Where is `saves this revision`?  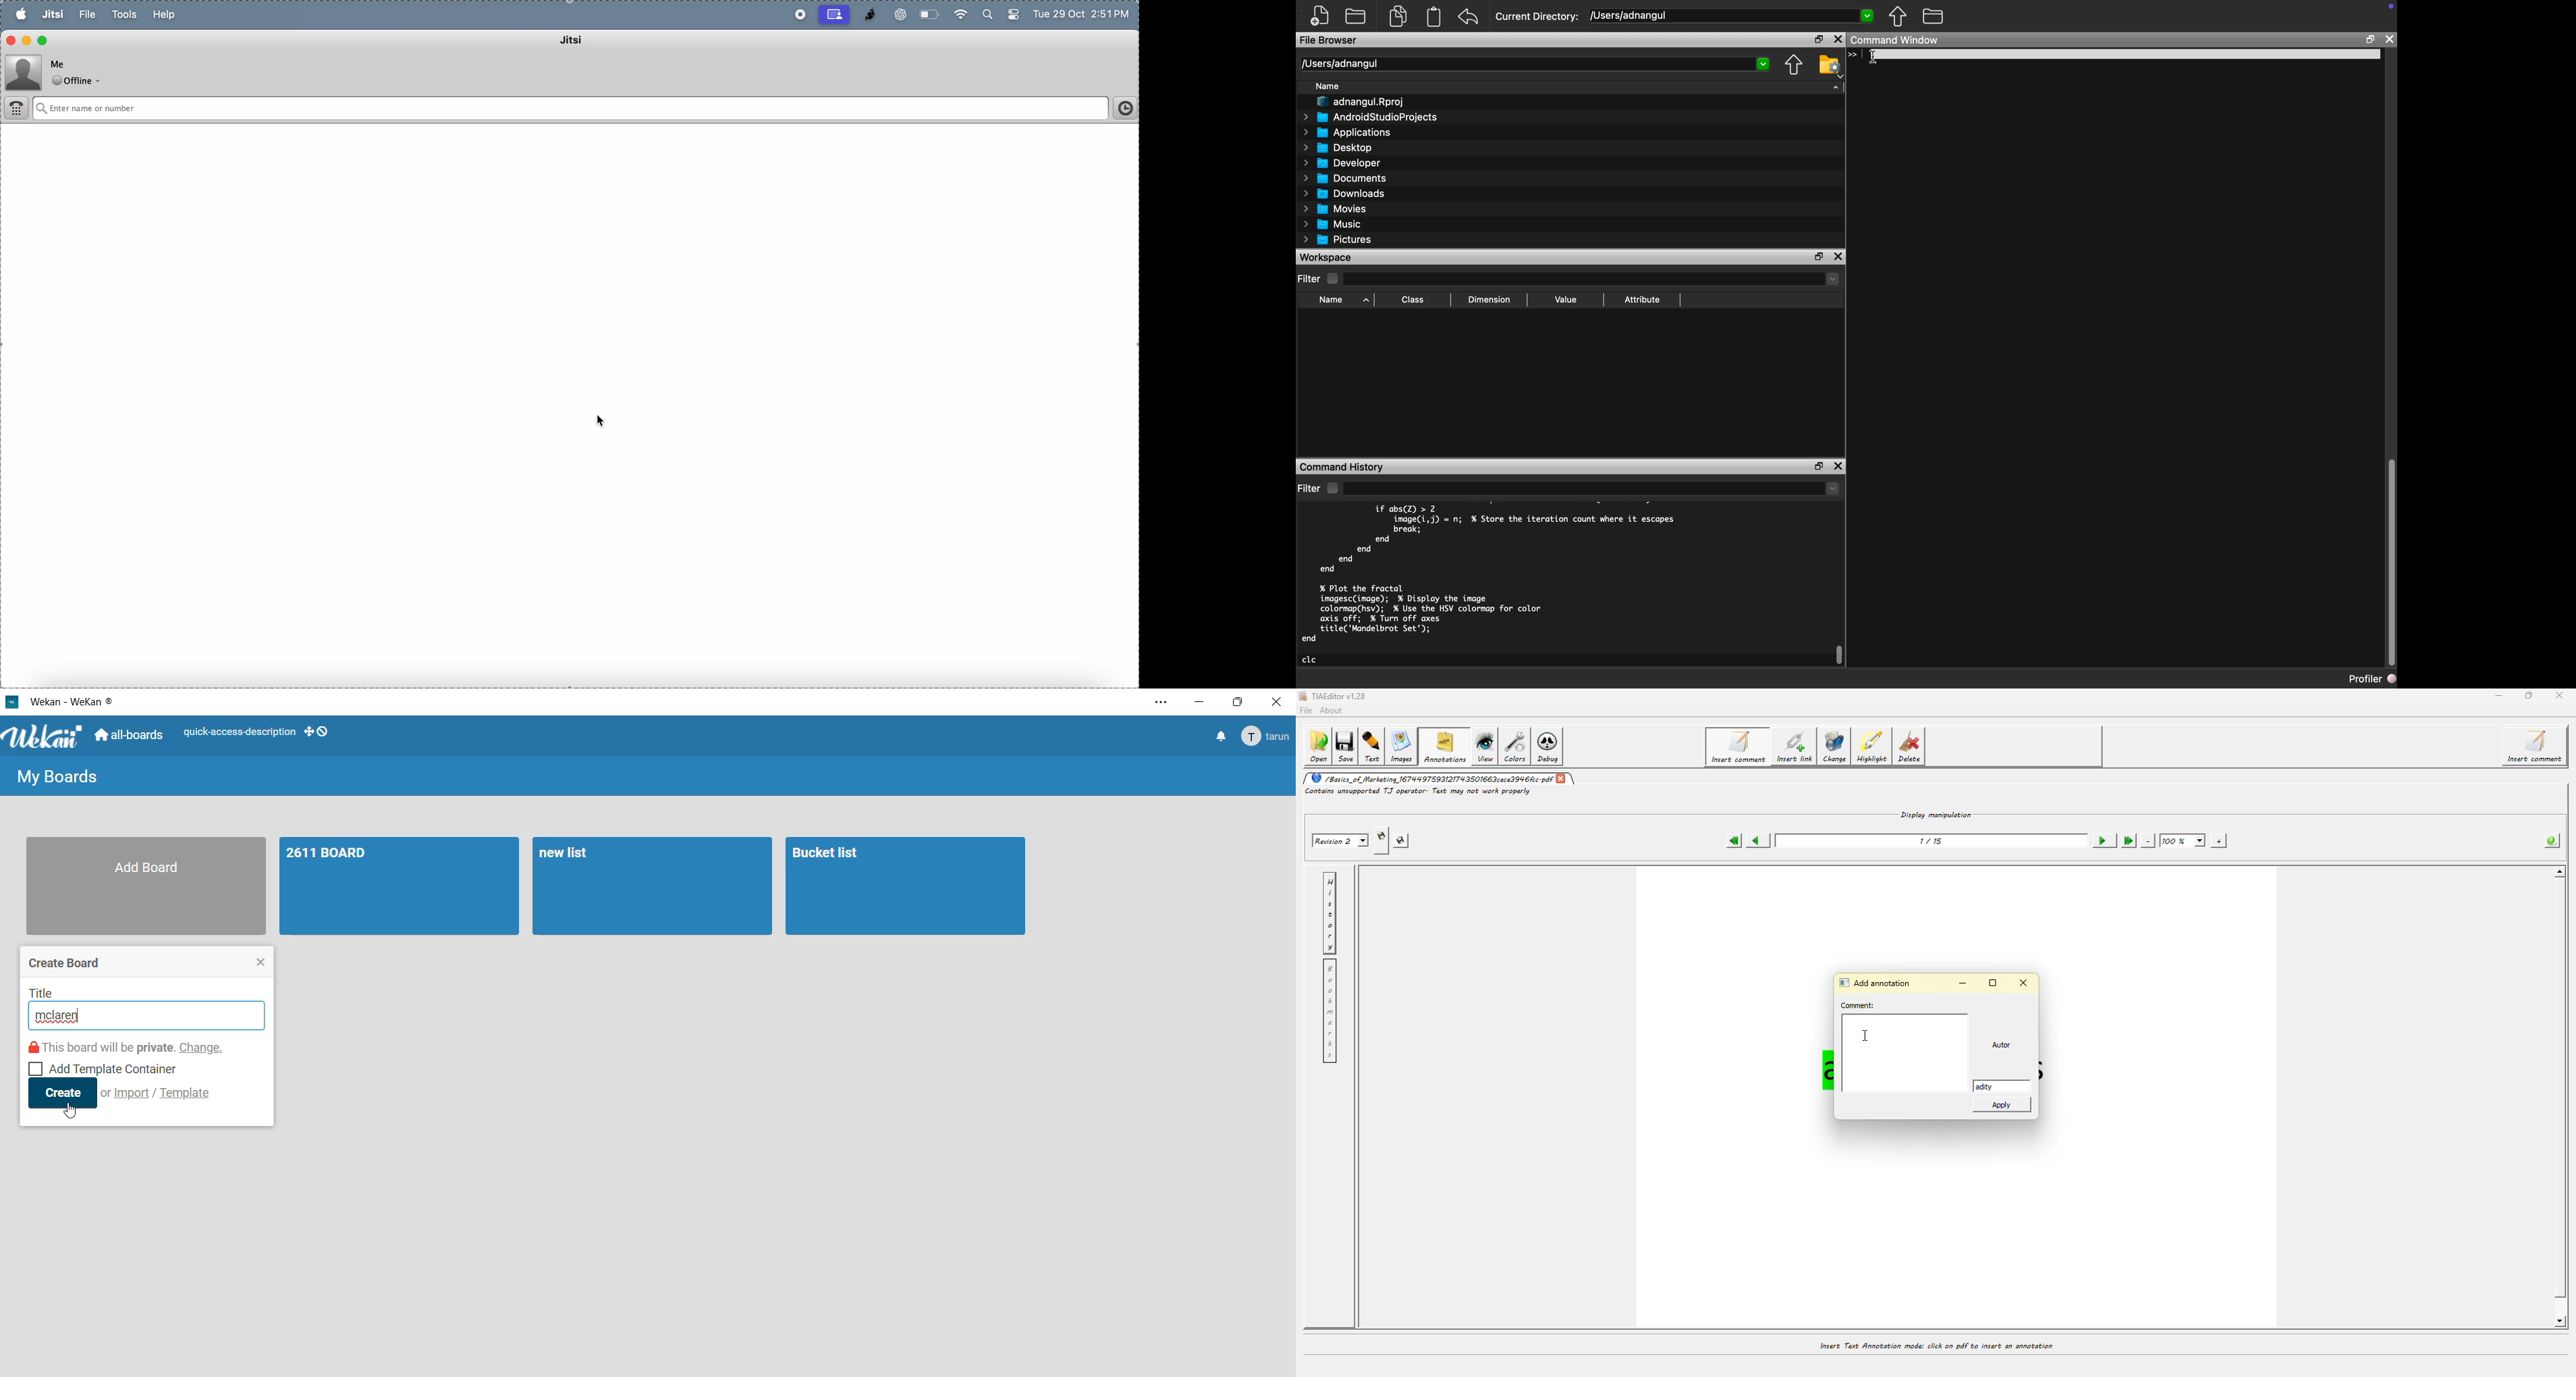 saves this revision is located at coordinates (1405, 841).